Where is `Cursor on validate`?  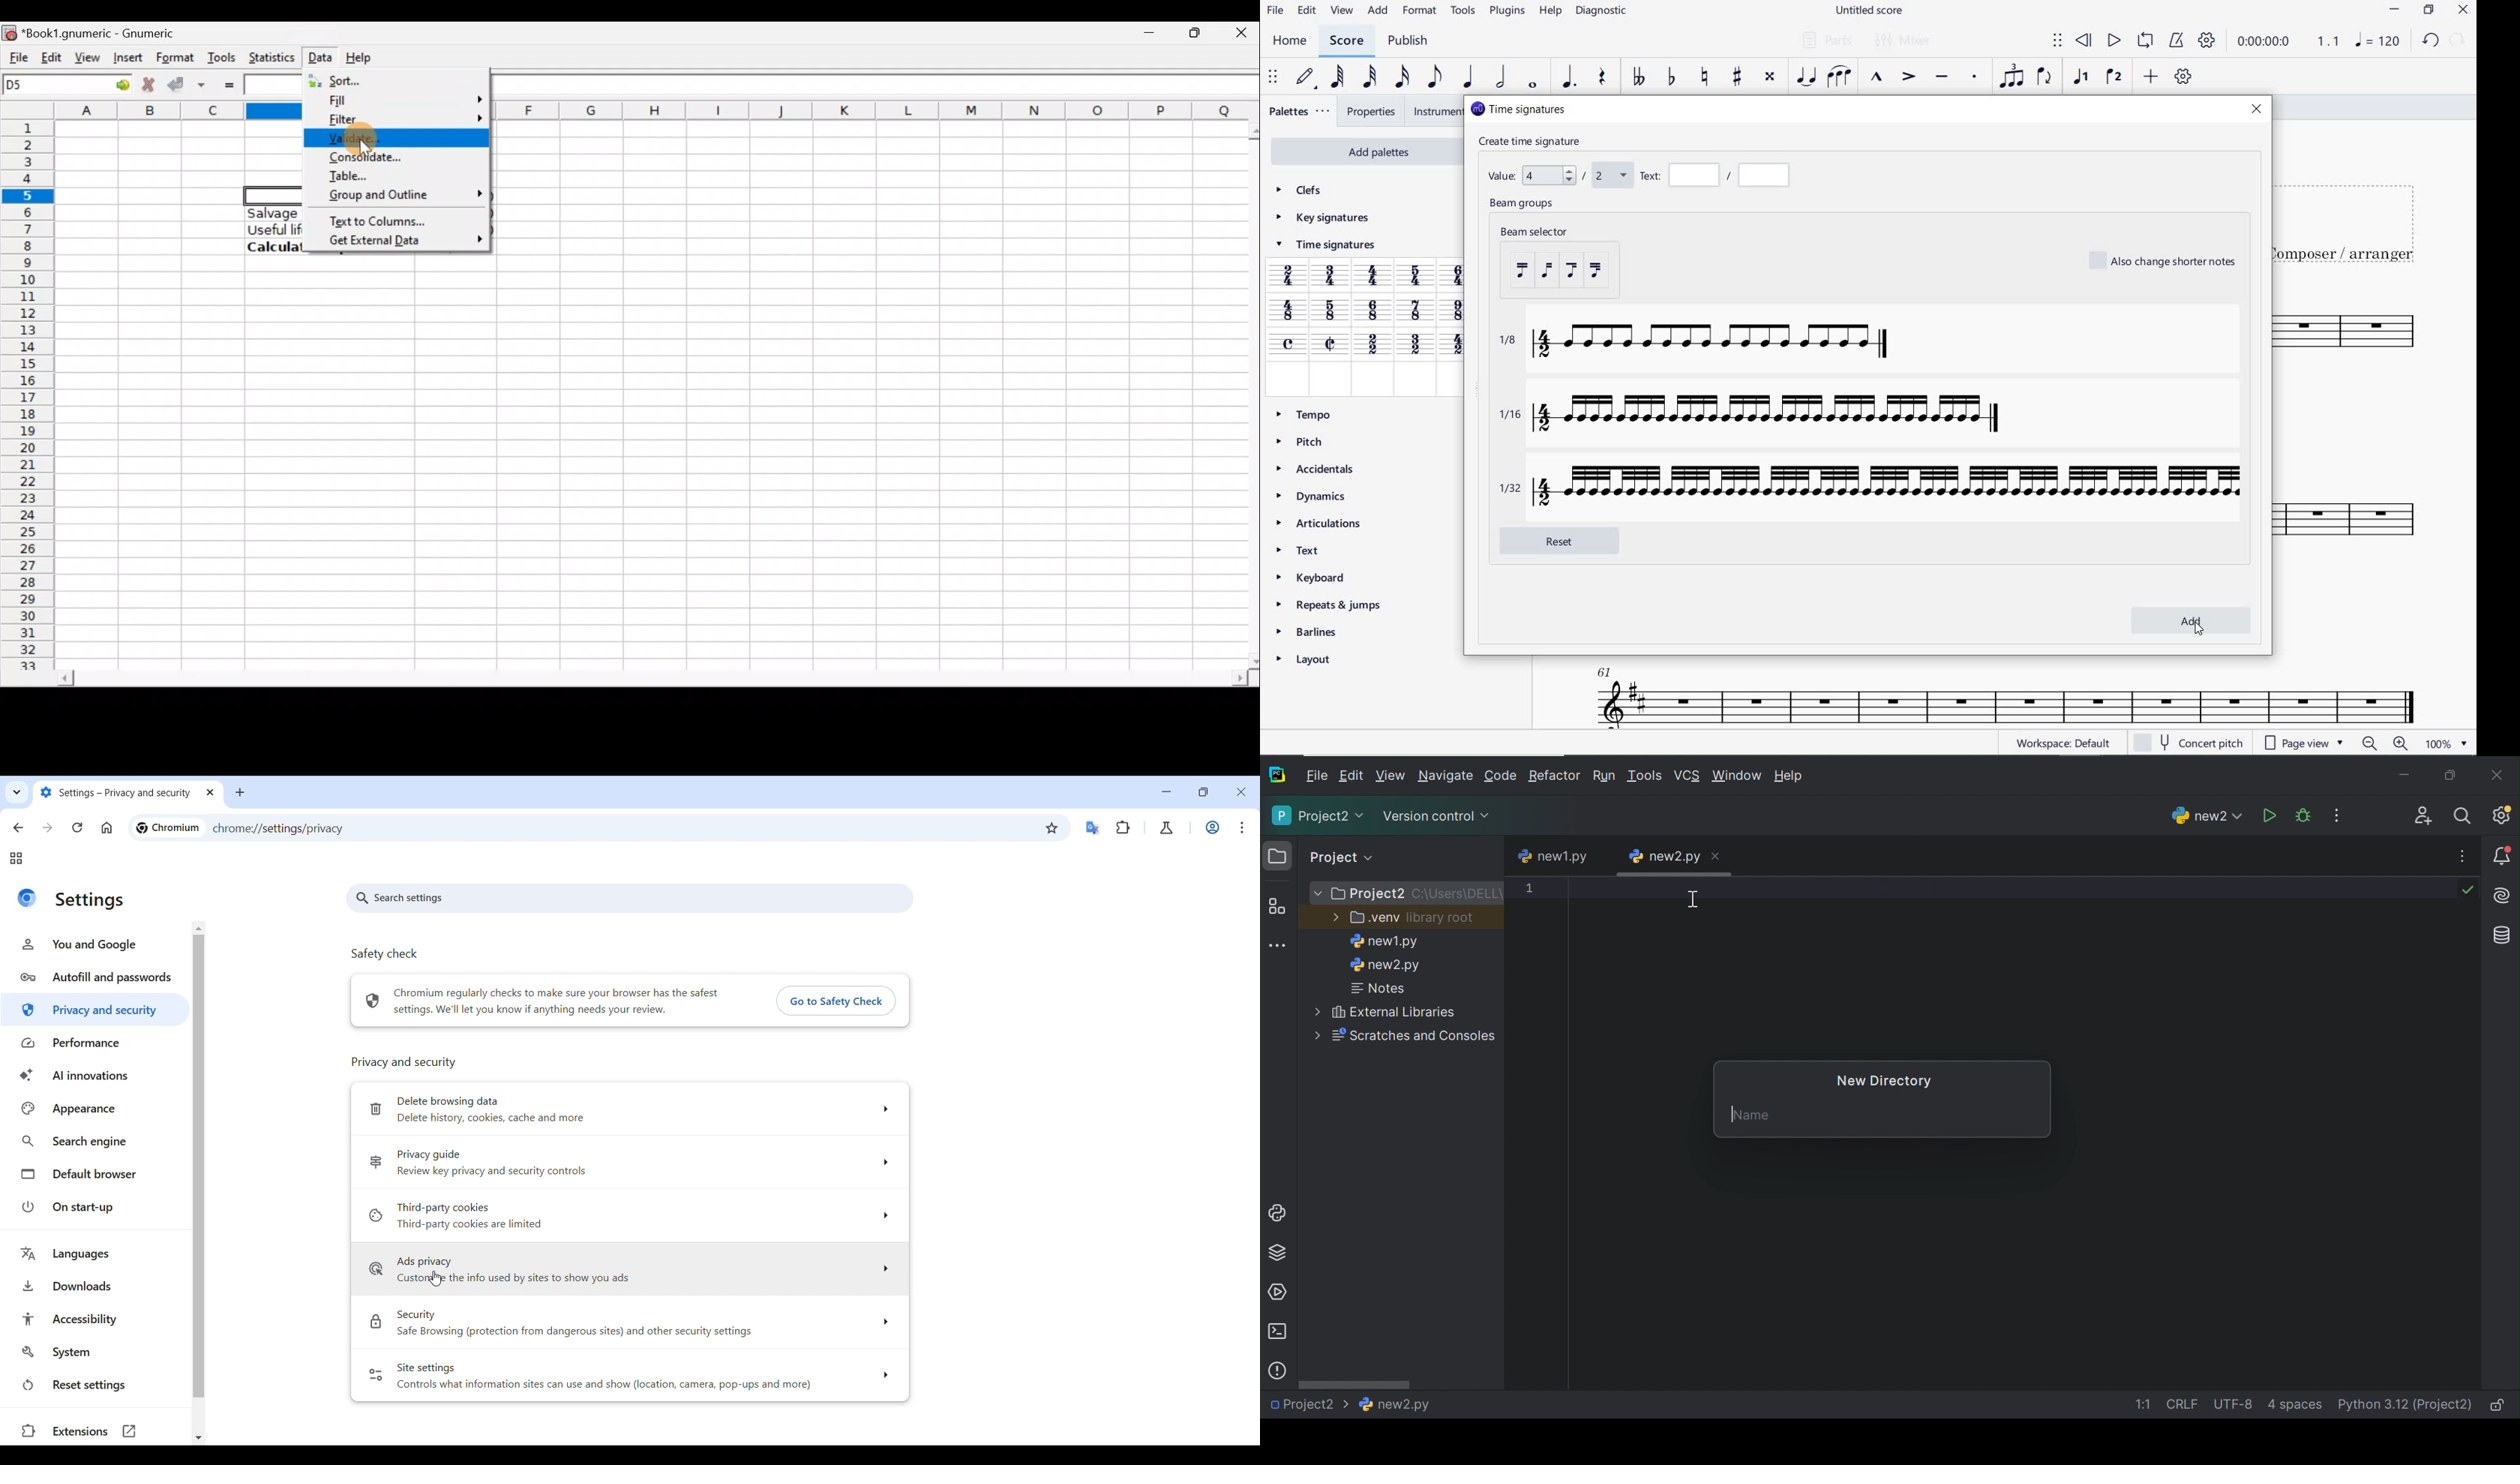 Cursor on validate is located at coordinates (369, 143).